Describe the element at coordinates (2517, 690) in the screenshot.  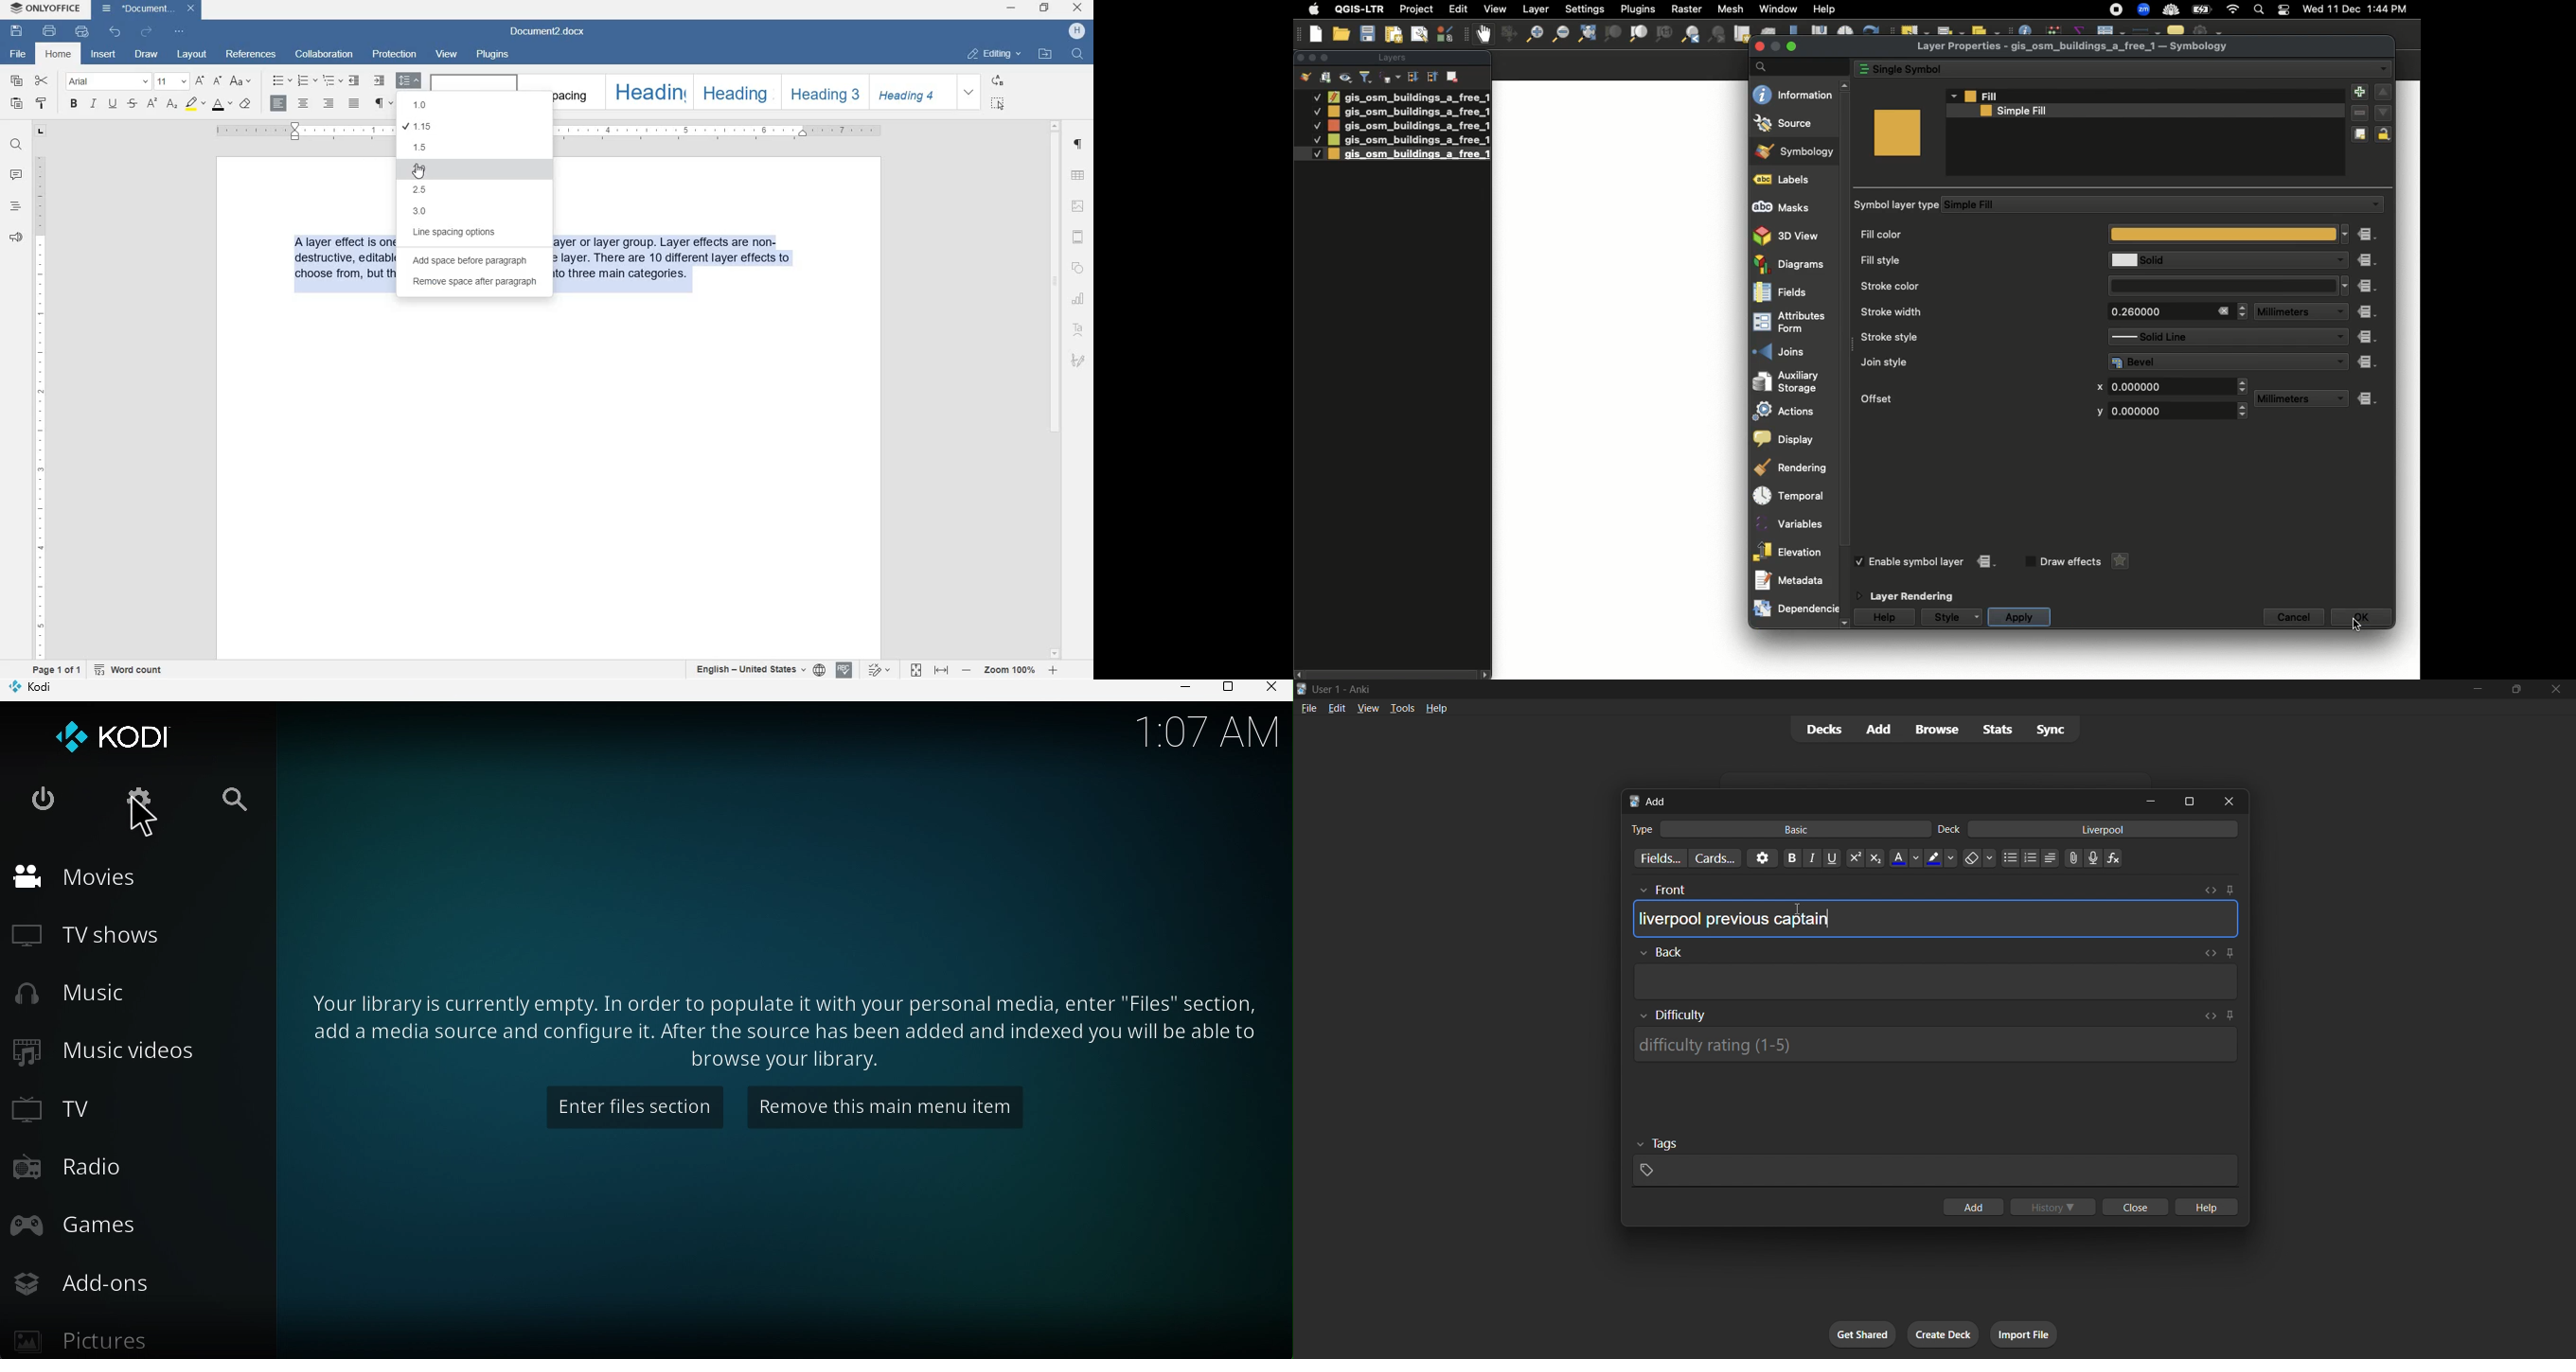
I see `maximize/restore` at that location.